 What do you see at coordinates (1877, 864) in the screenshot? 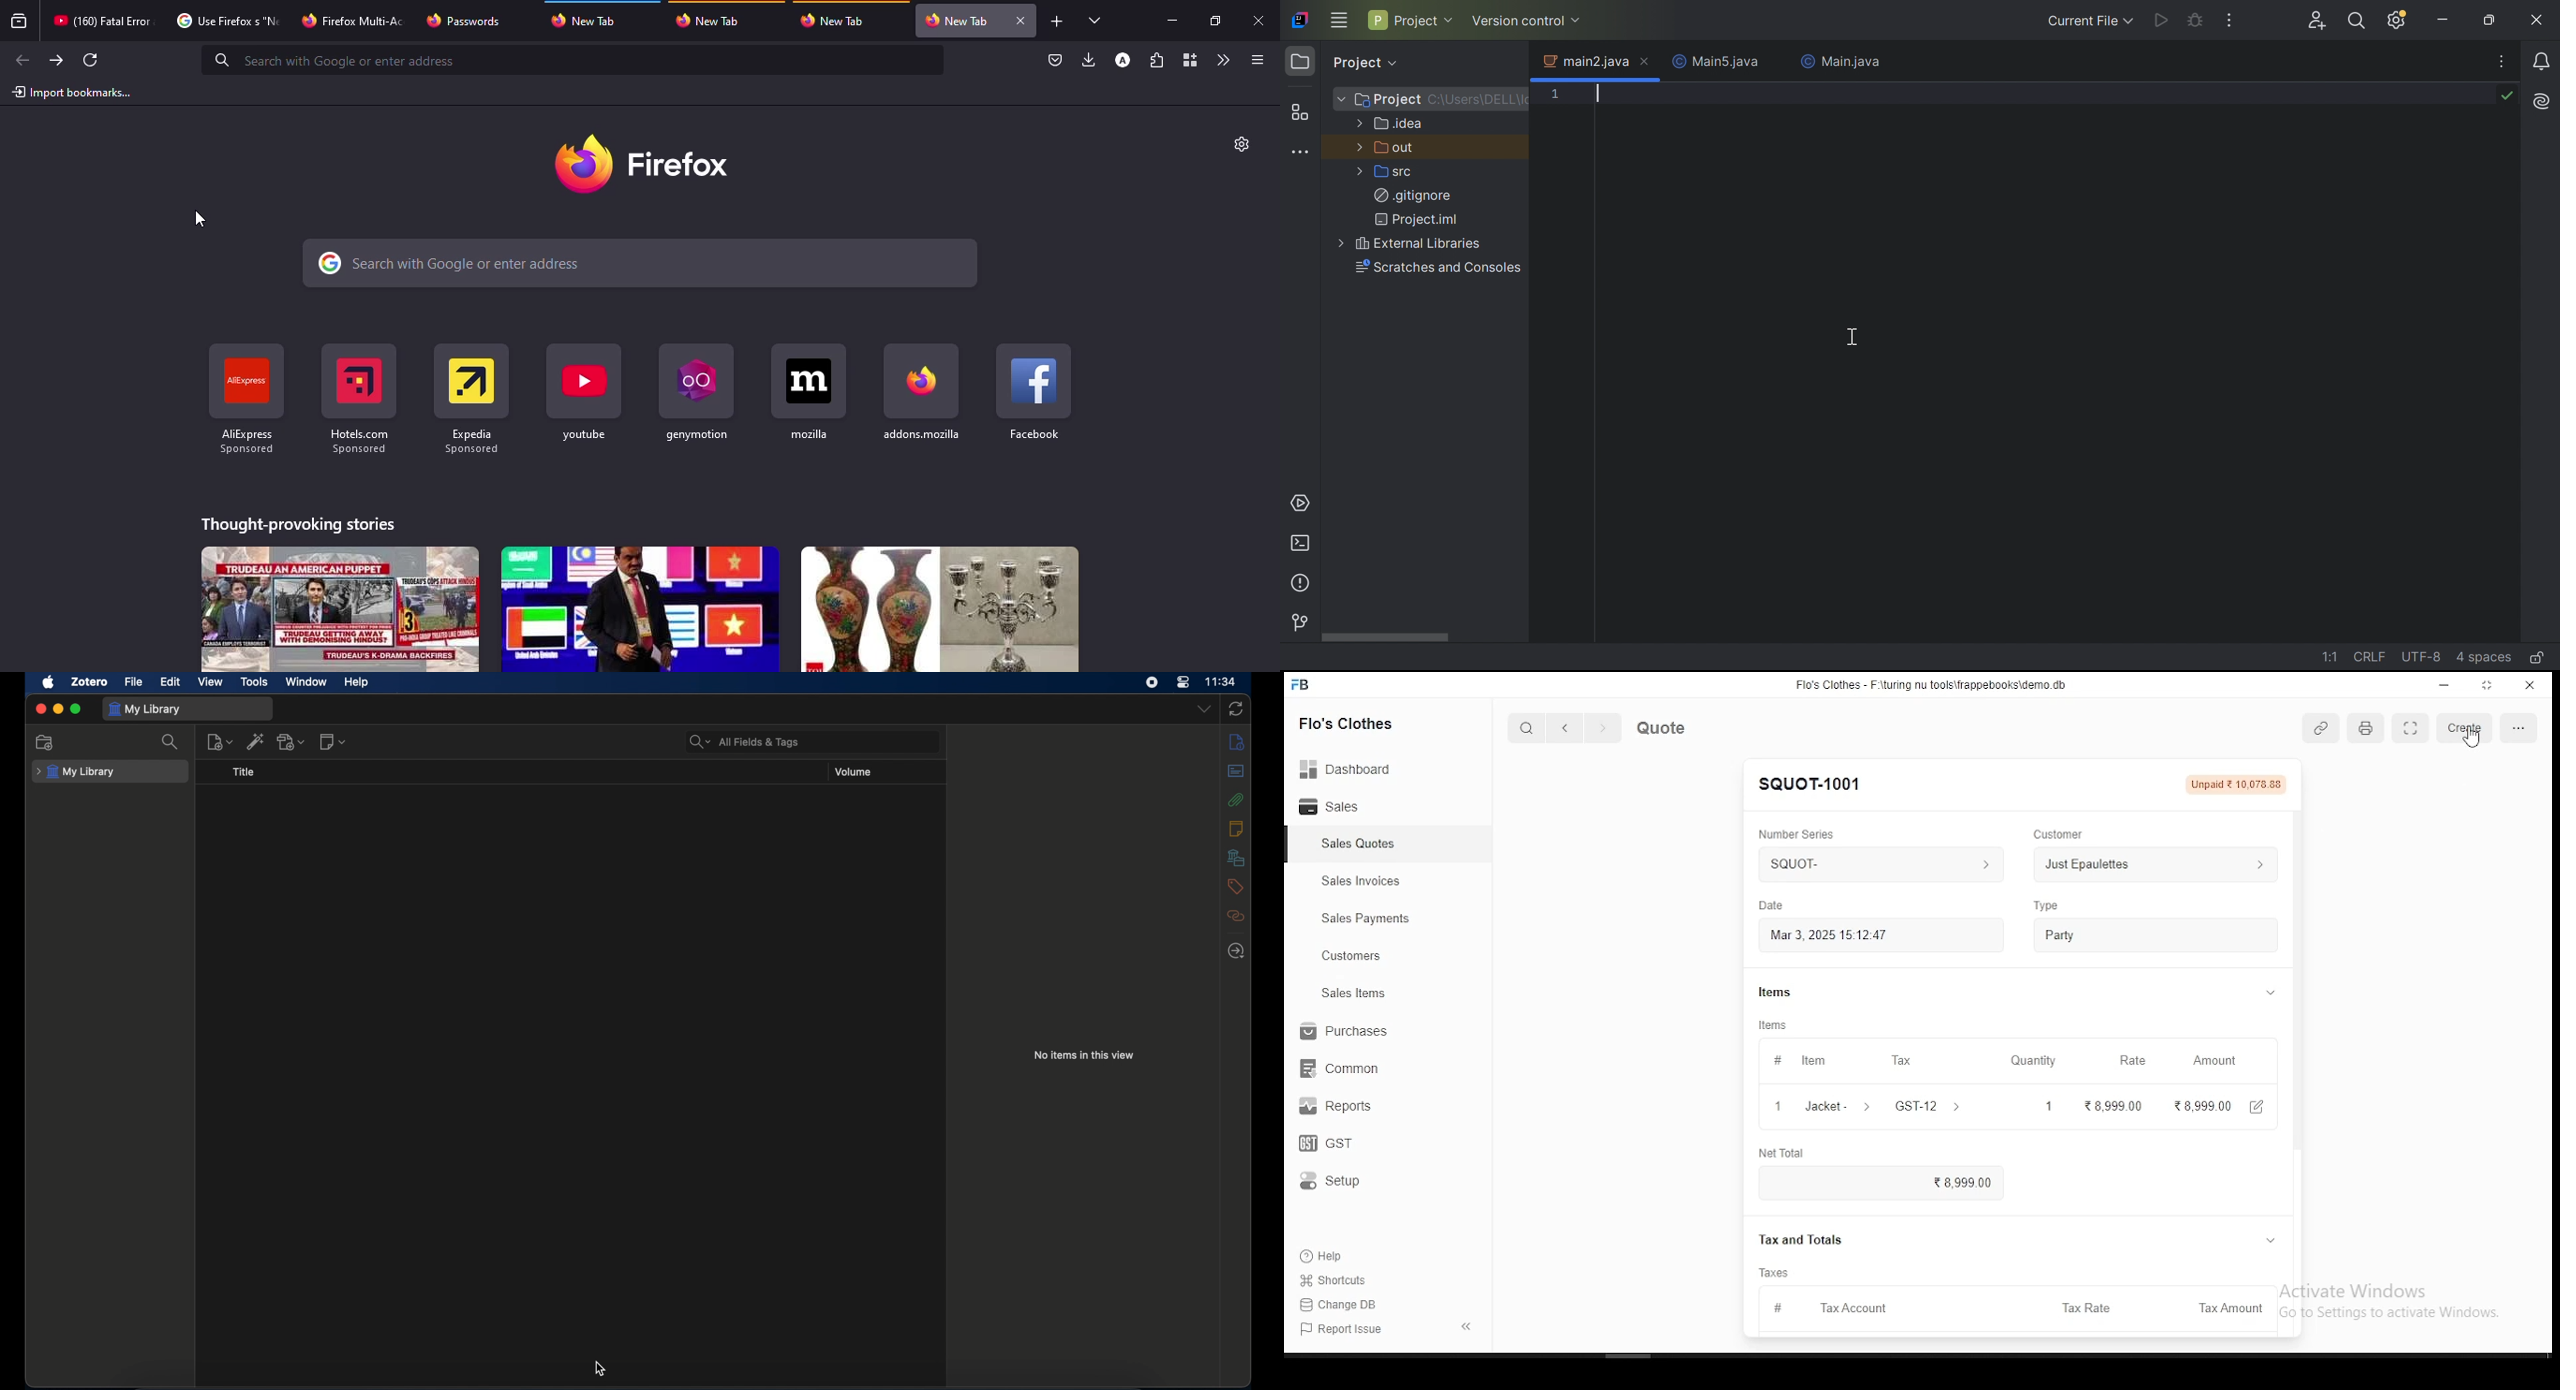
I see `squoTt- >` at bounding box center [1877, 864].